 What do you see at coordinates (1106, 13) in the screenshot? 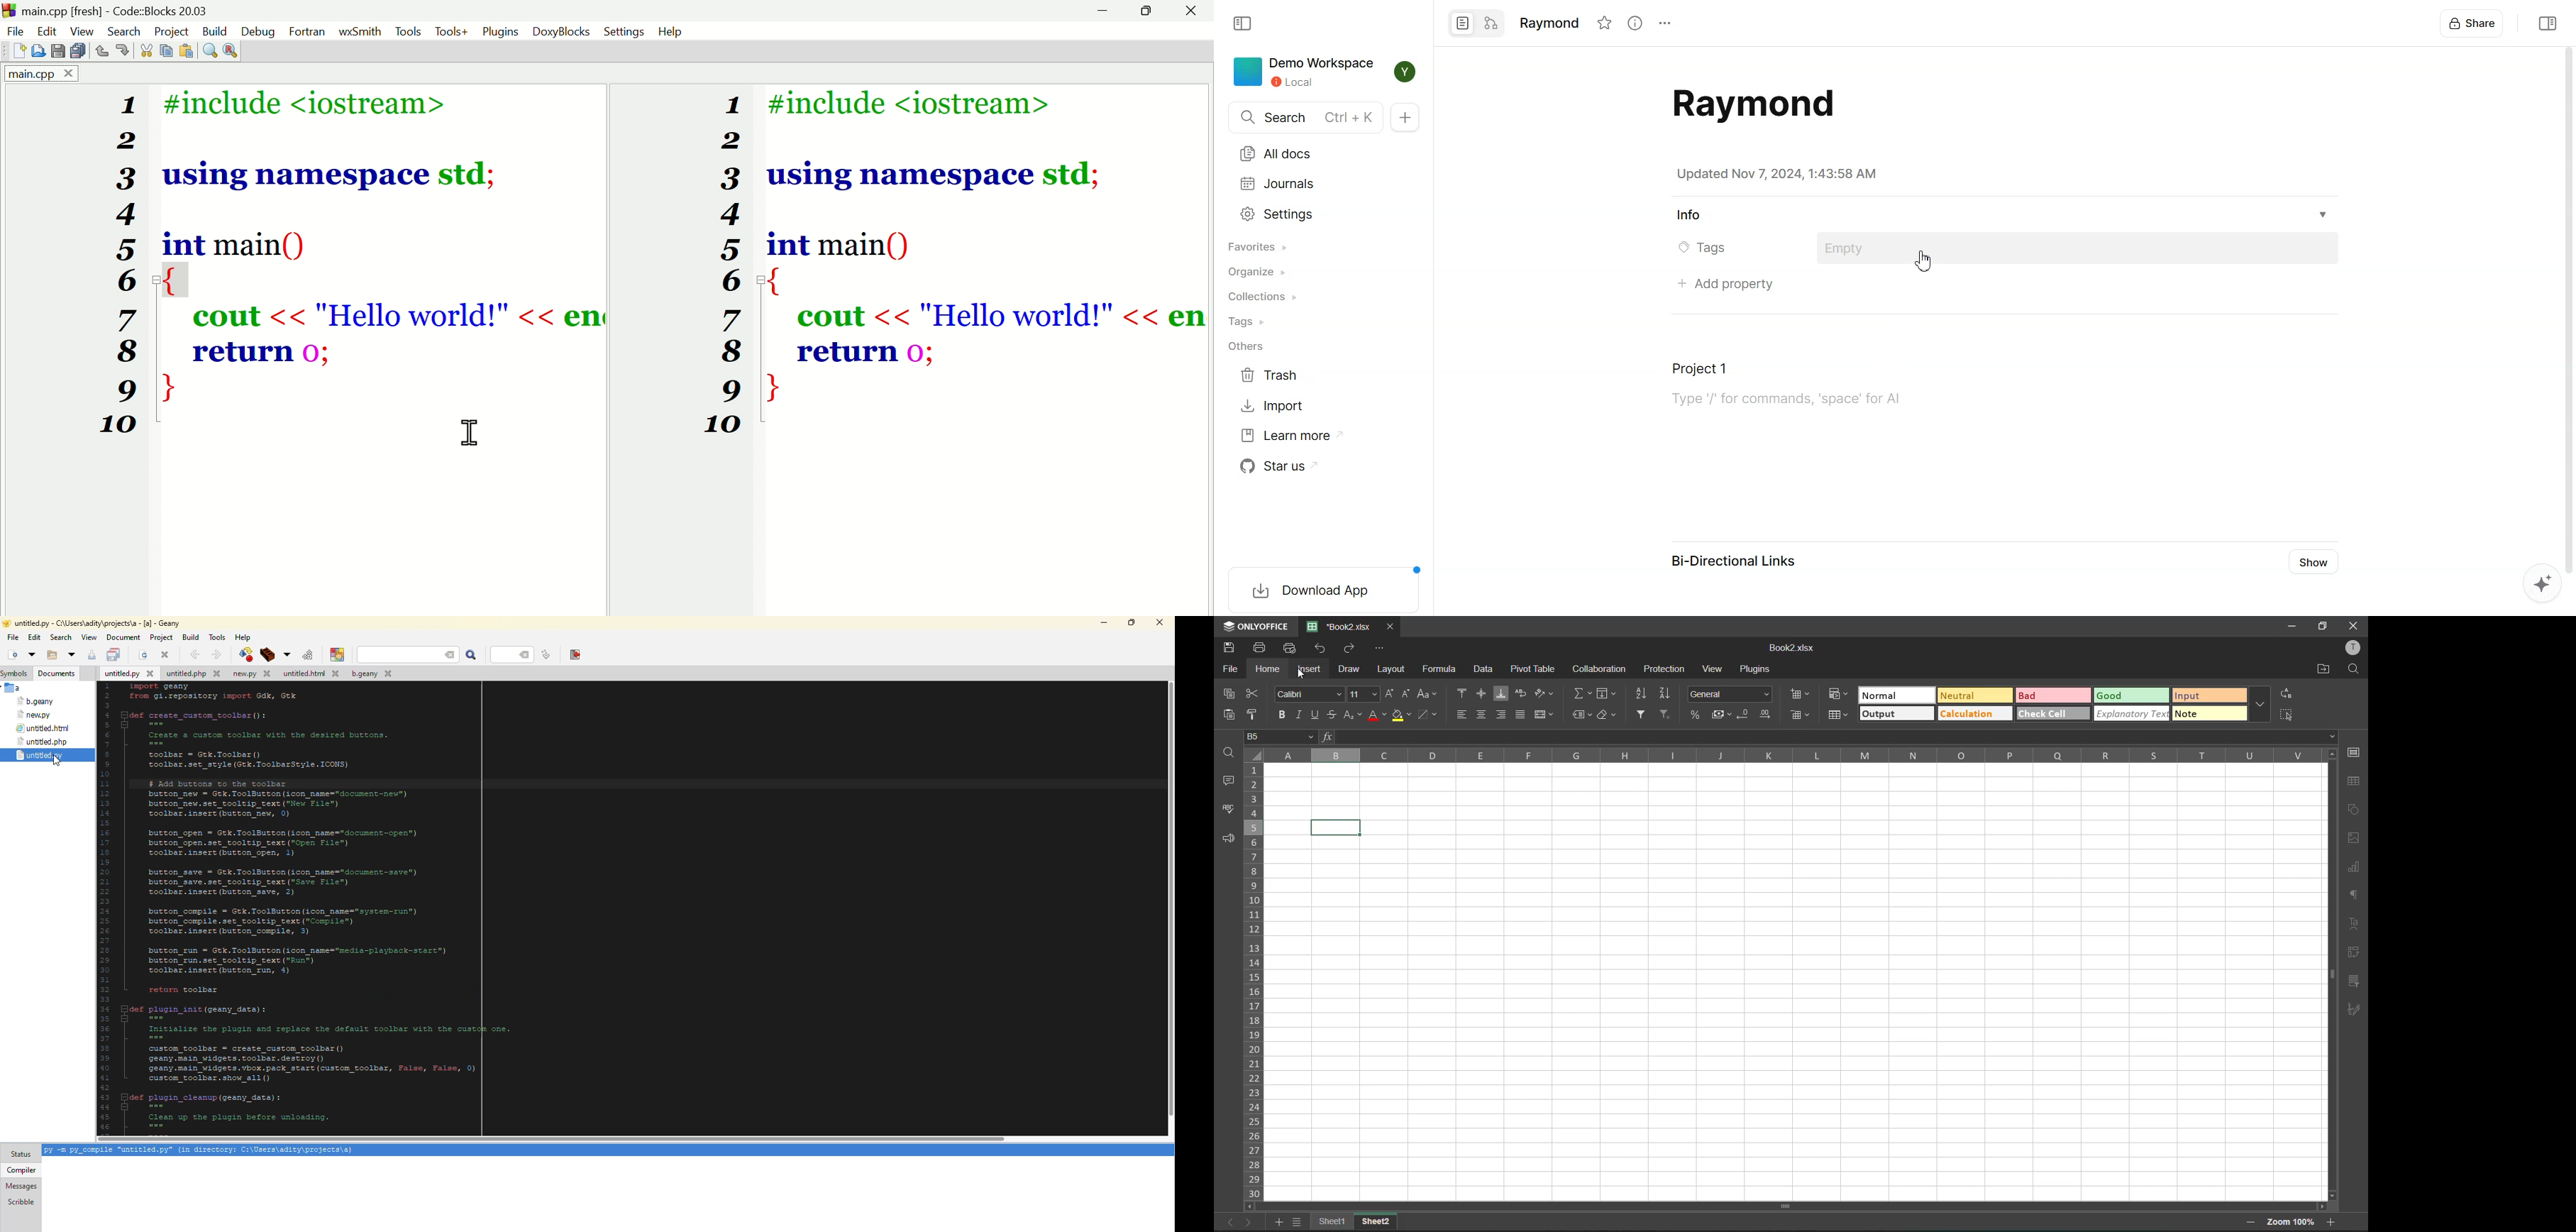
I see `minimise` at bounding box center [1106, 13].